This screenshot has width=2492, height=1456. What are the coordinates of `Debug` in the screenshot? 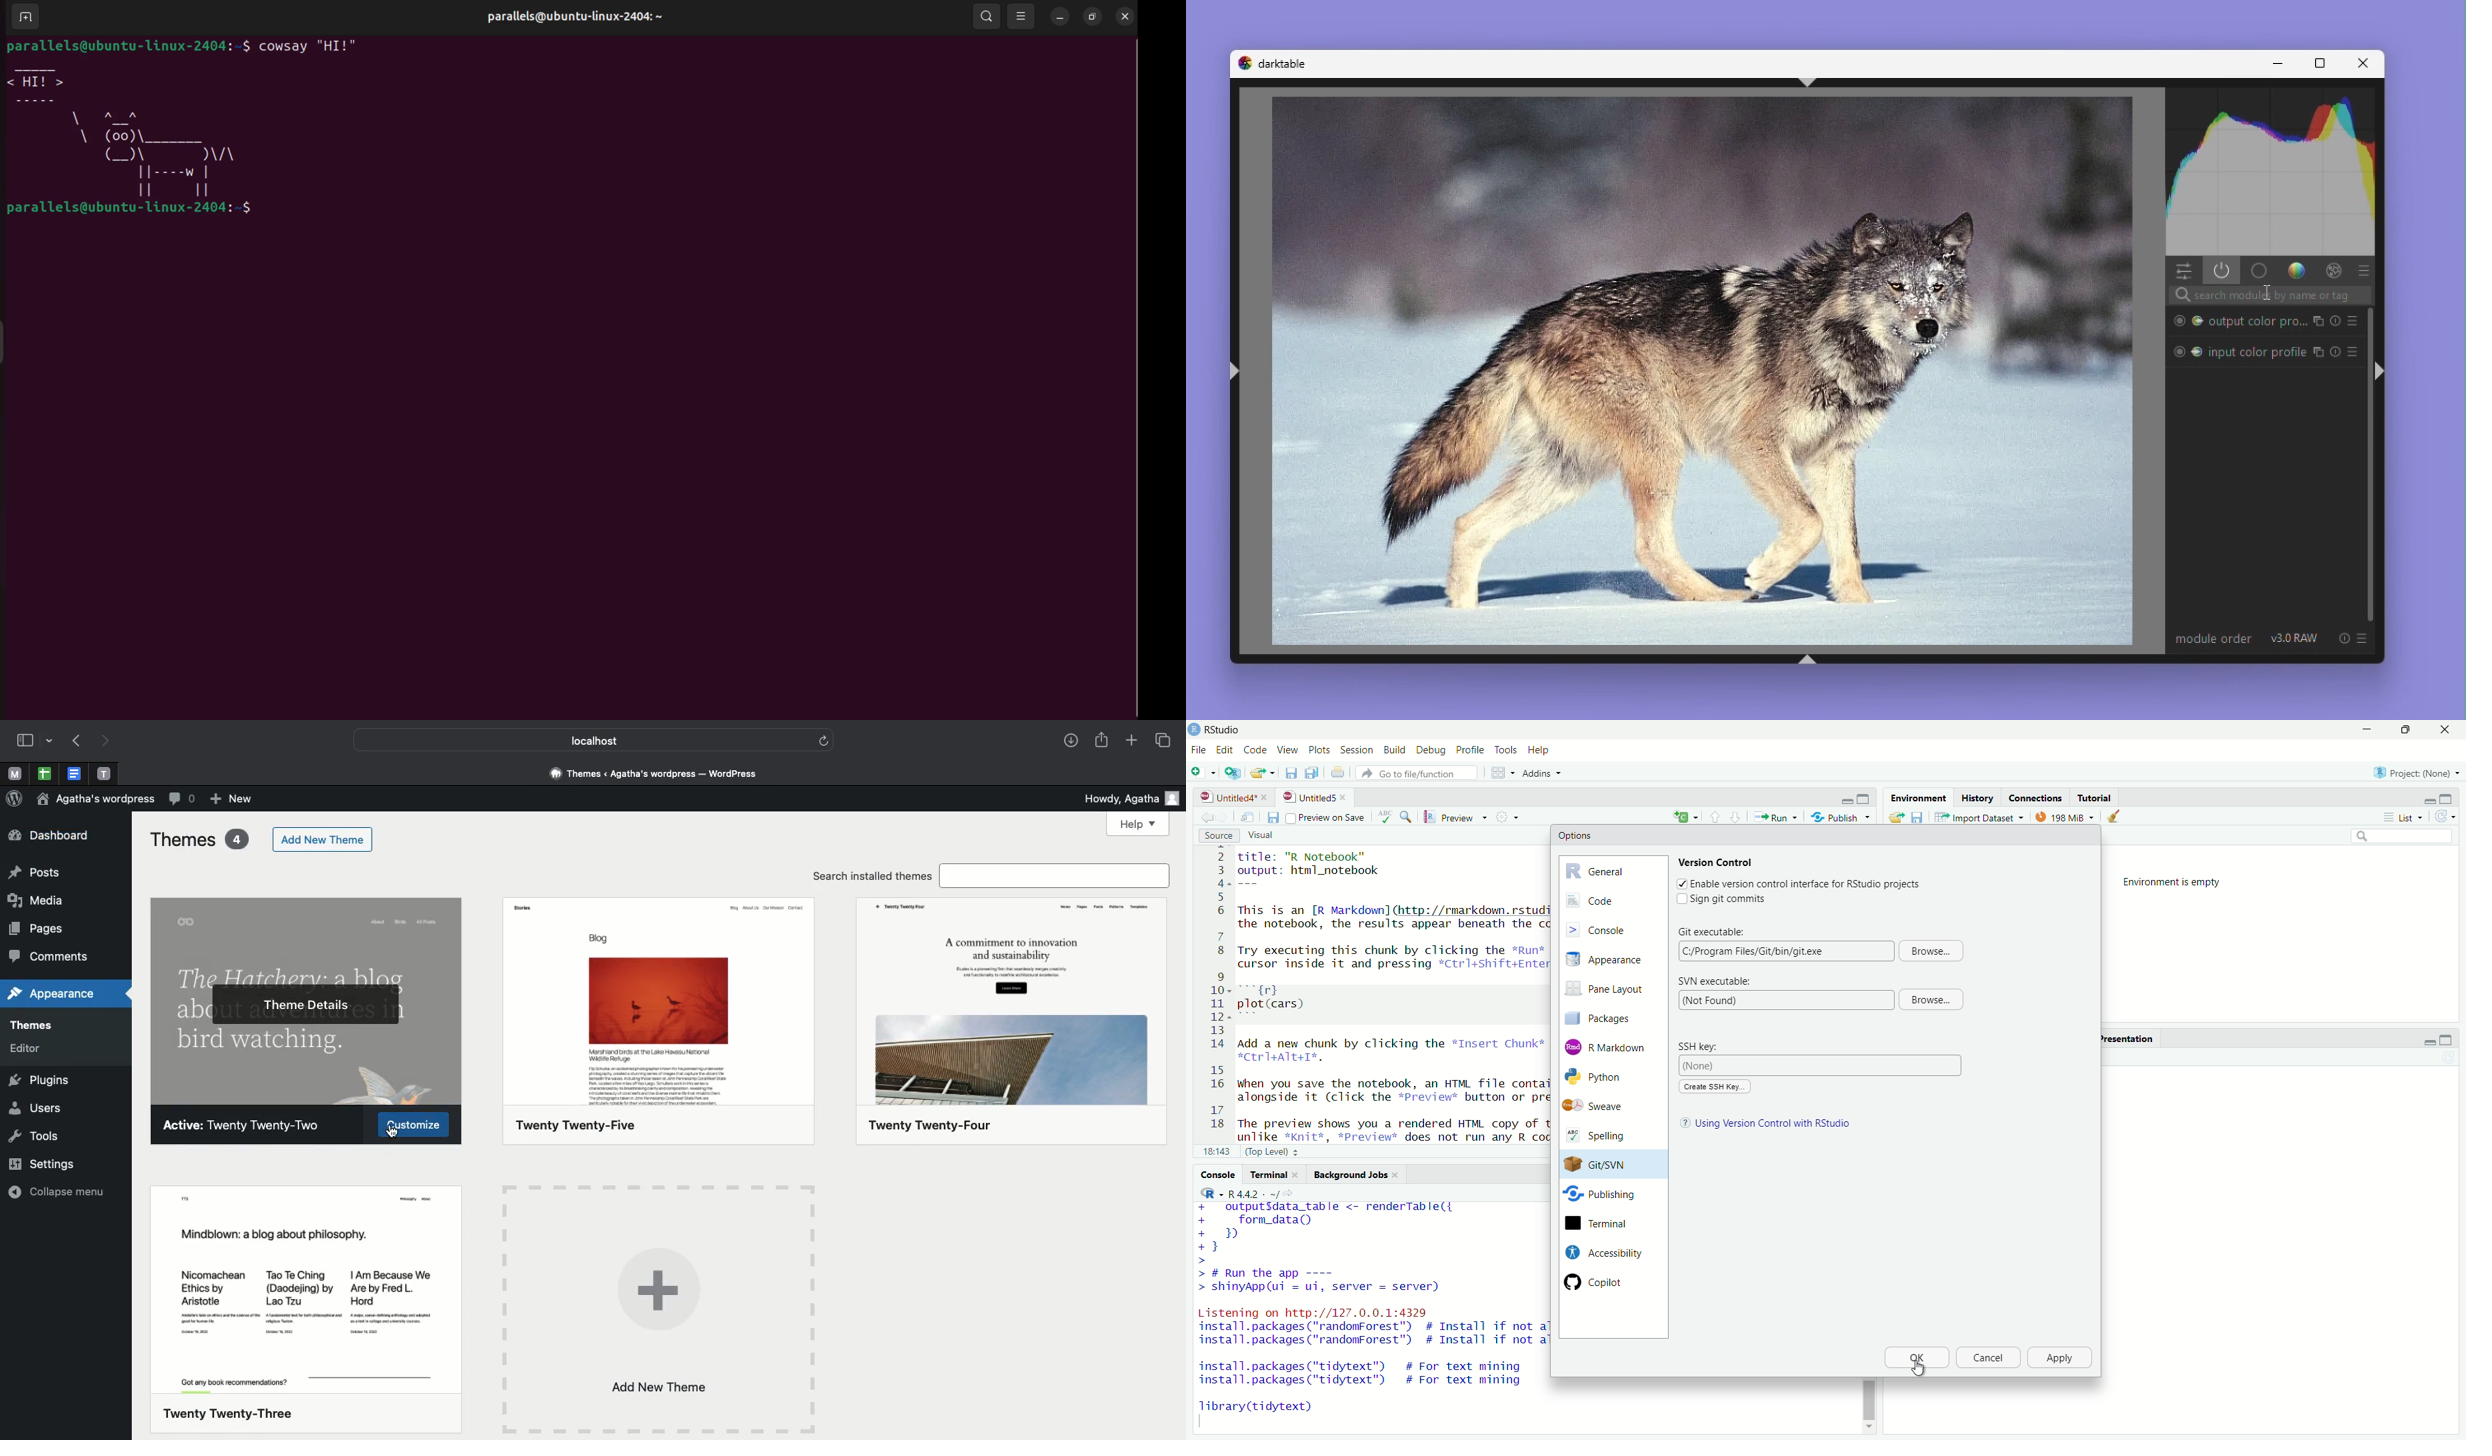 It's located at (1432, 751).